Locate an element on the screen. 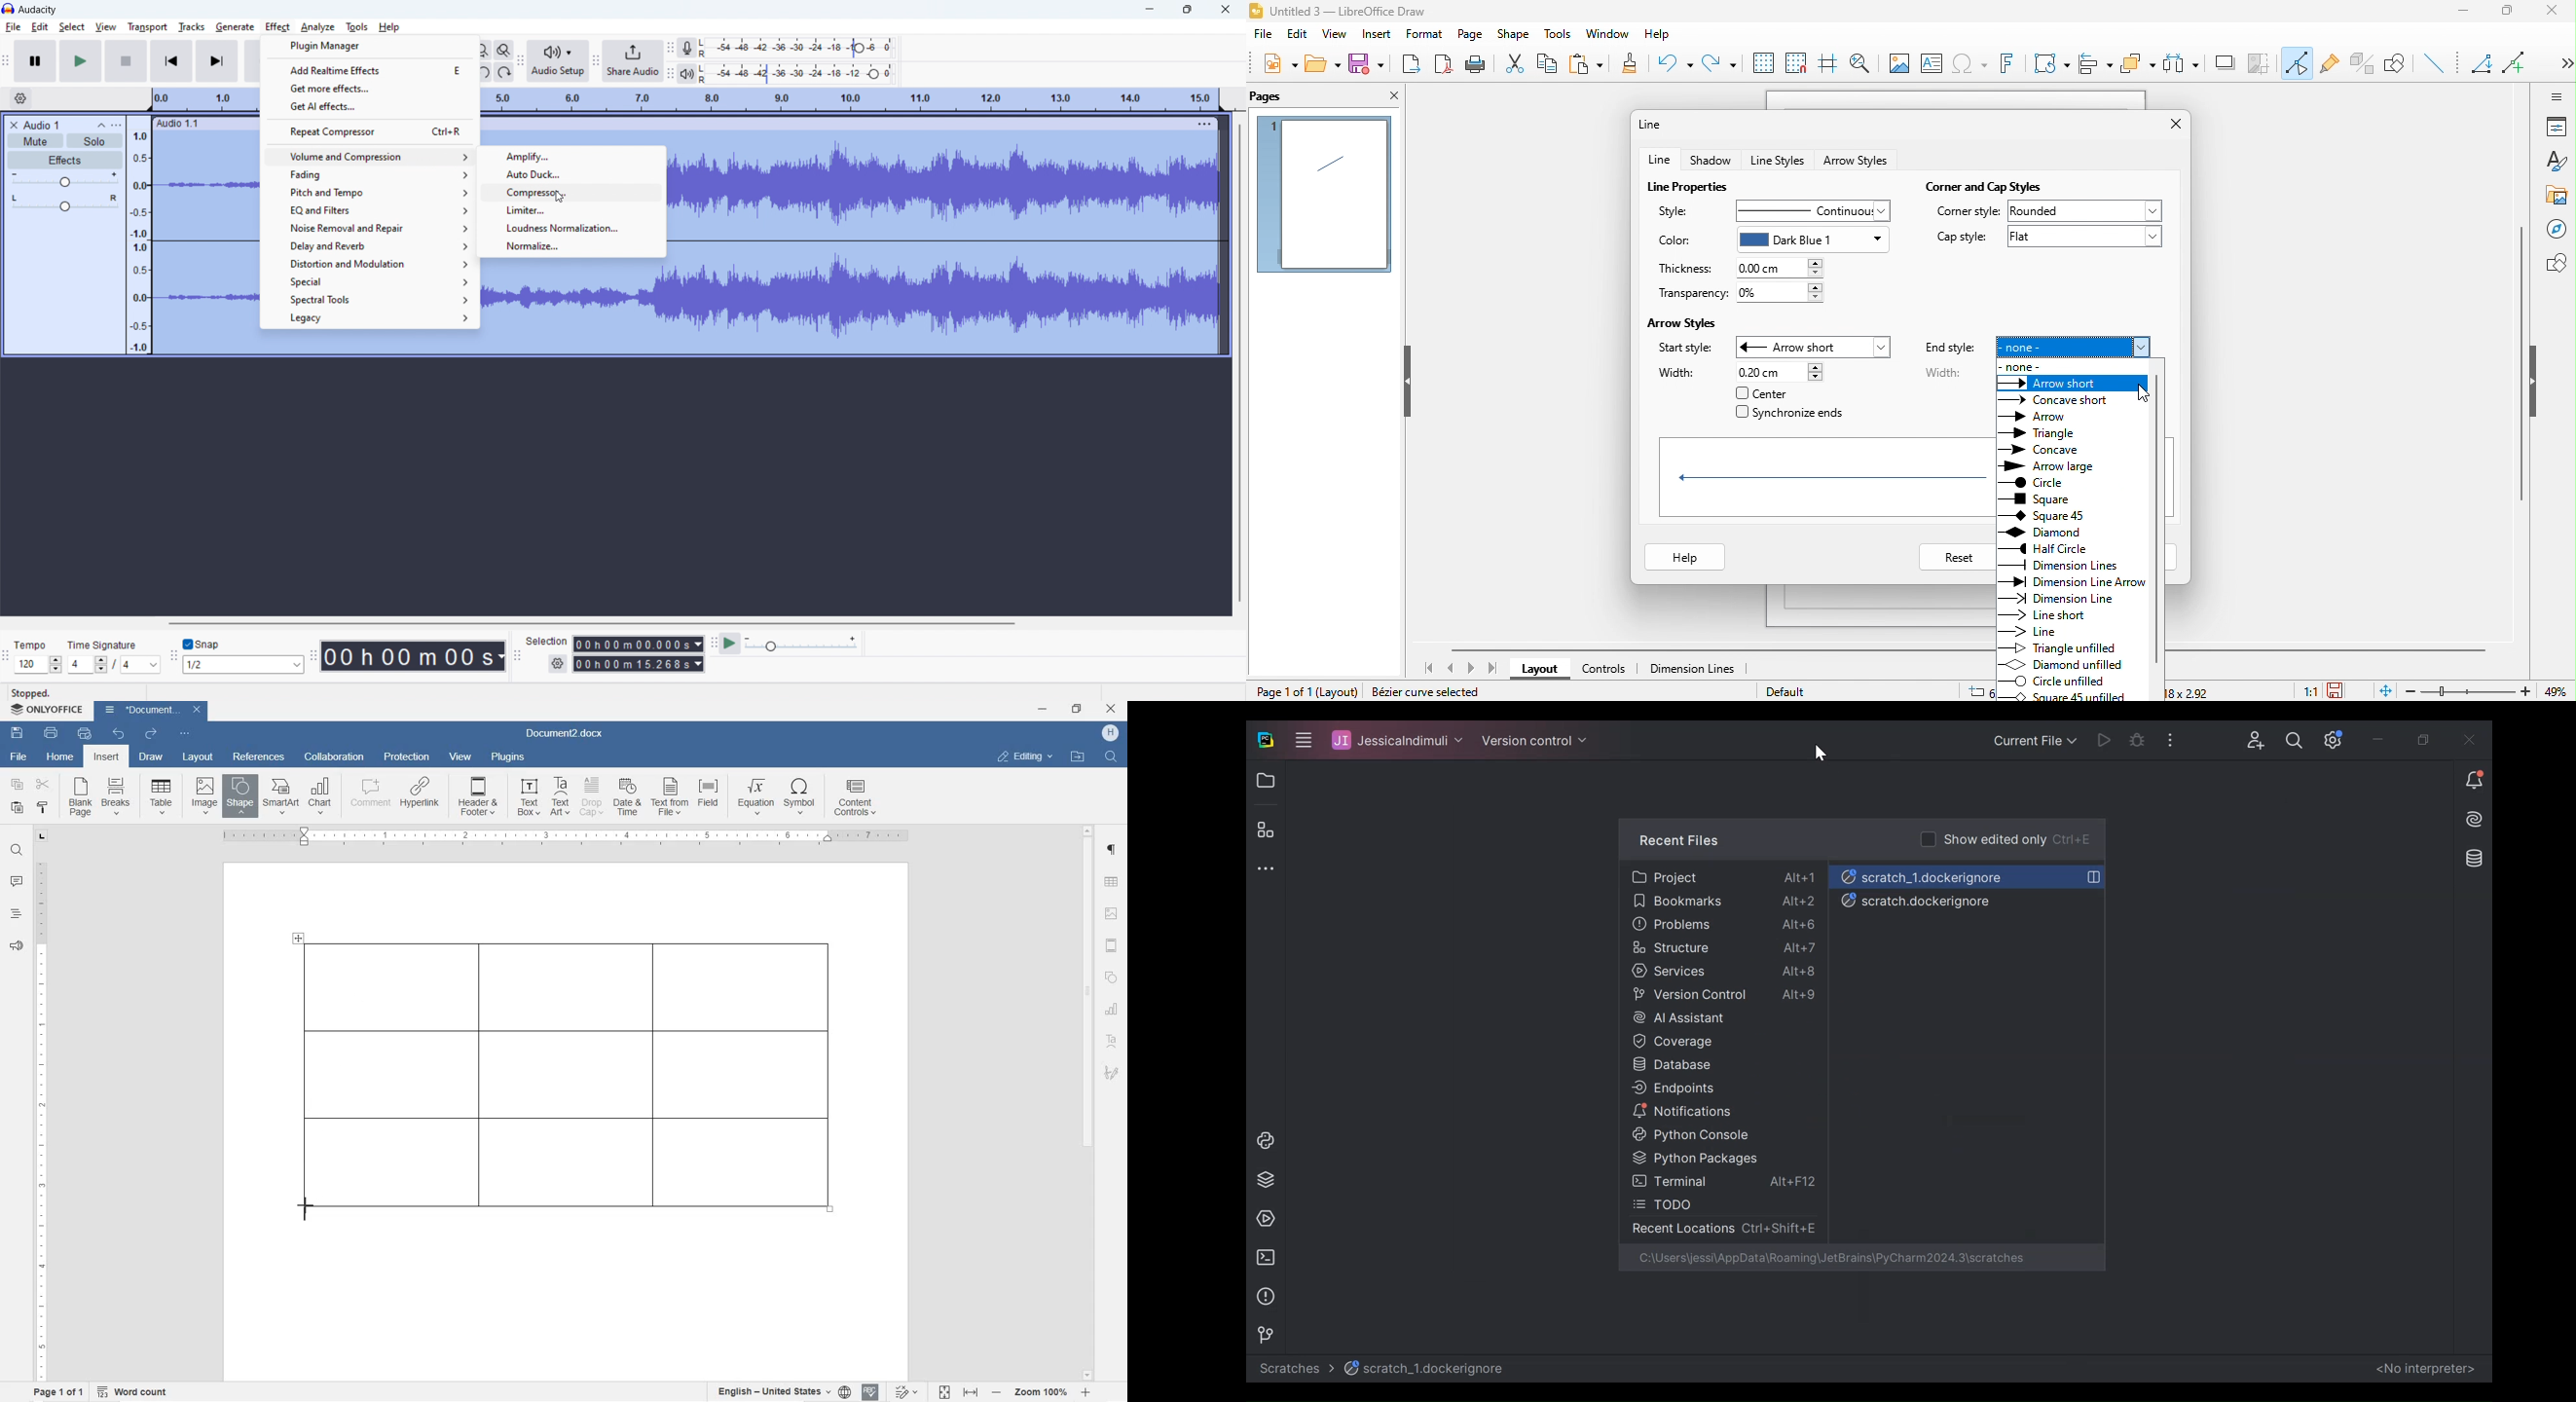  styles is located at coordinates (2556, 163).